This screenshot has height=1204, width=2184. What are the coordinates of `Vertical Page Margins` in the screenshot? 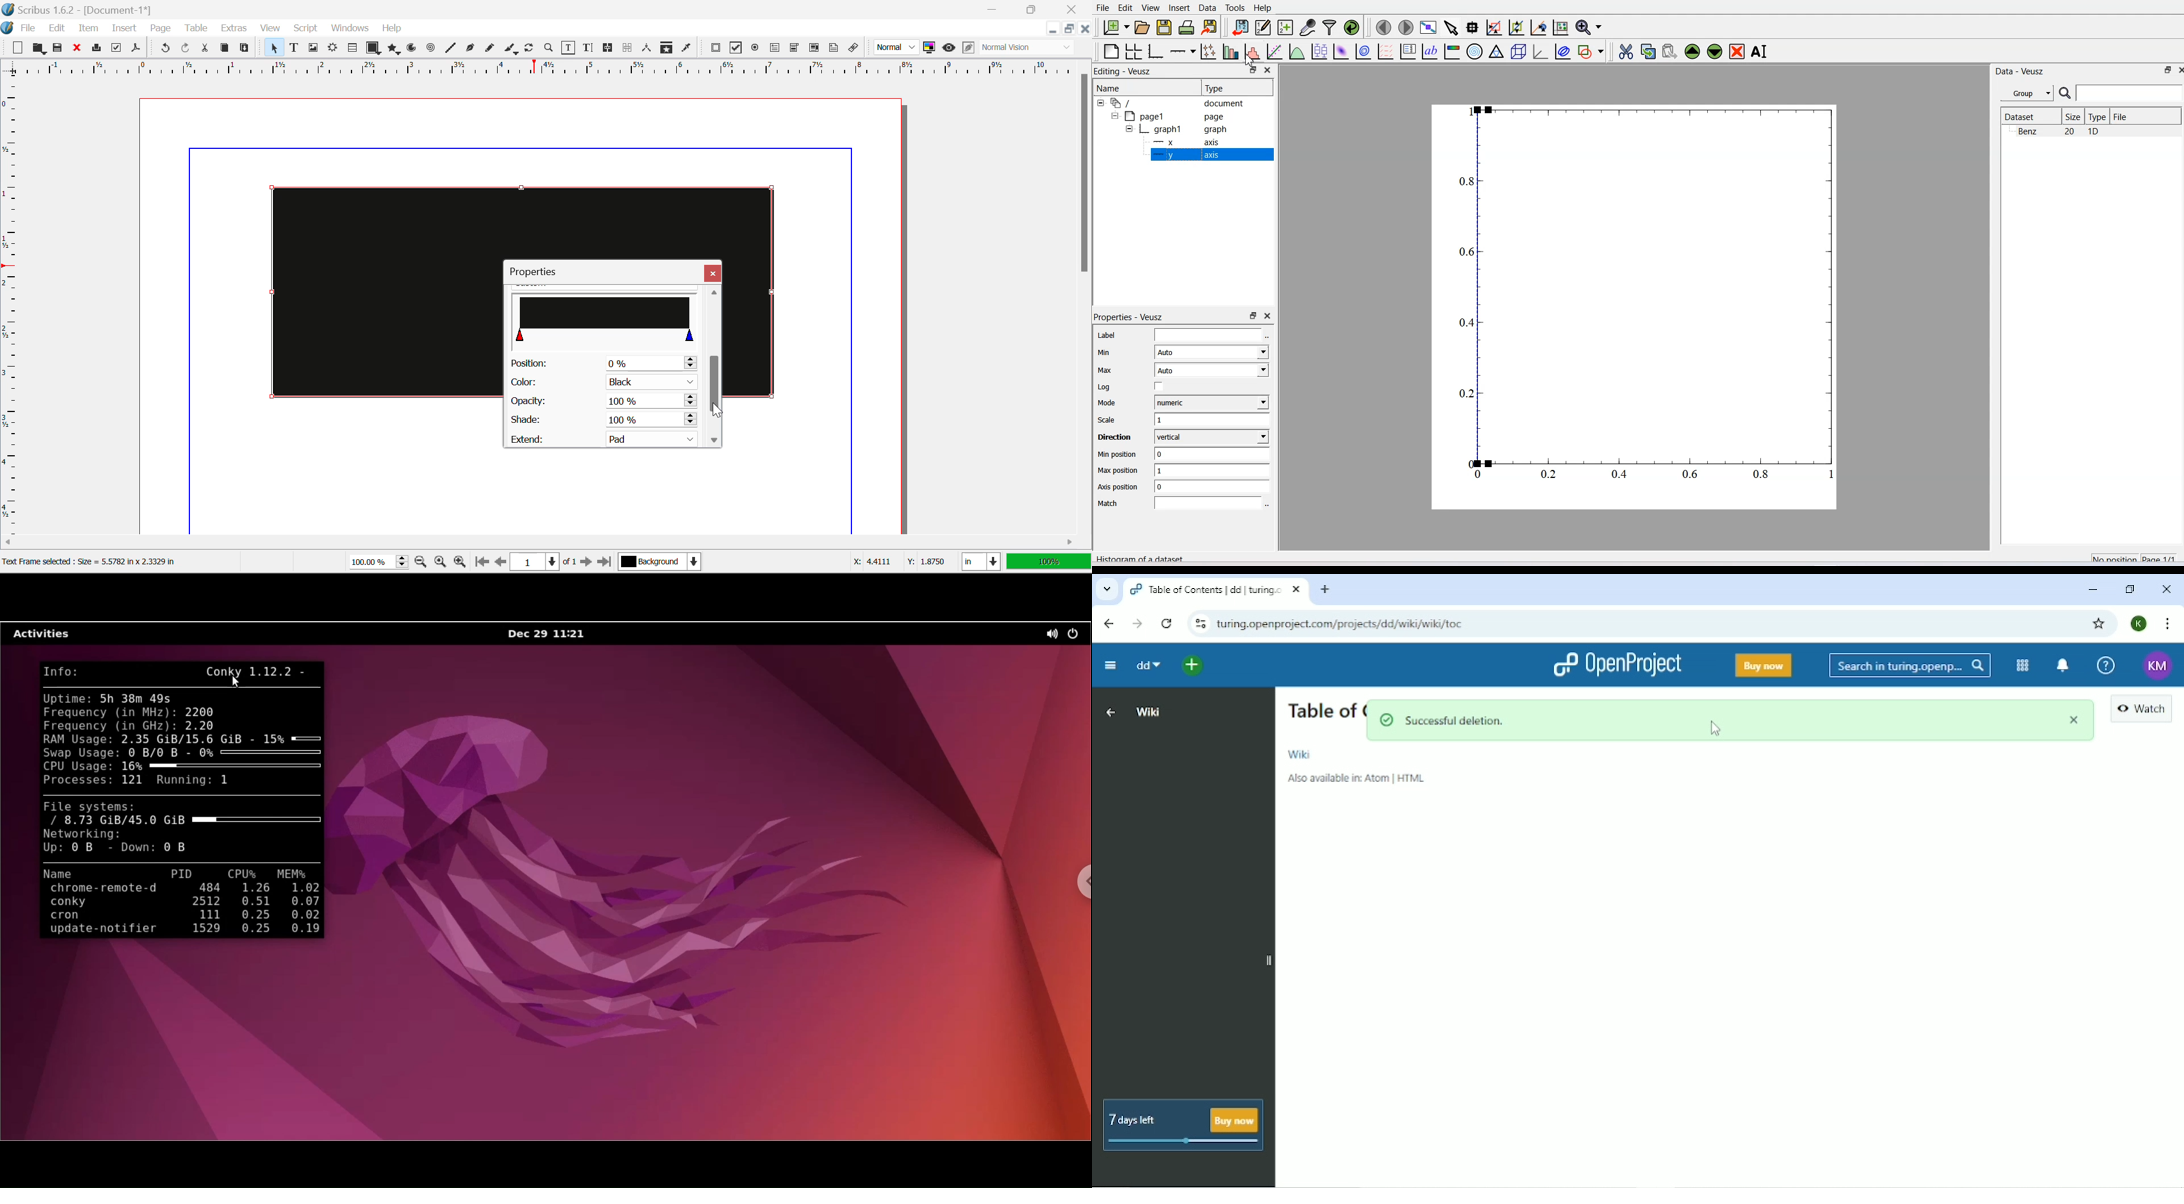 It's located at (545, 72).